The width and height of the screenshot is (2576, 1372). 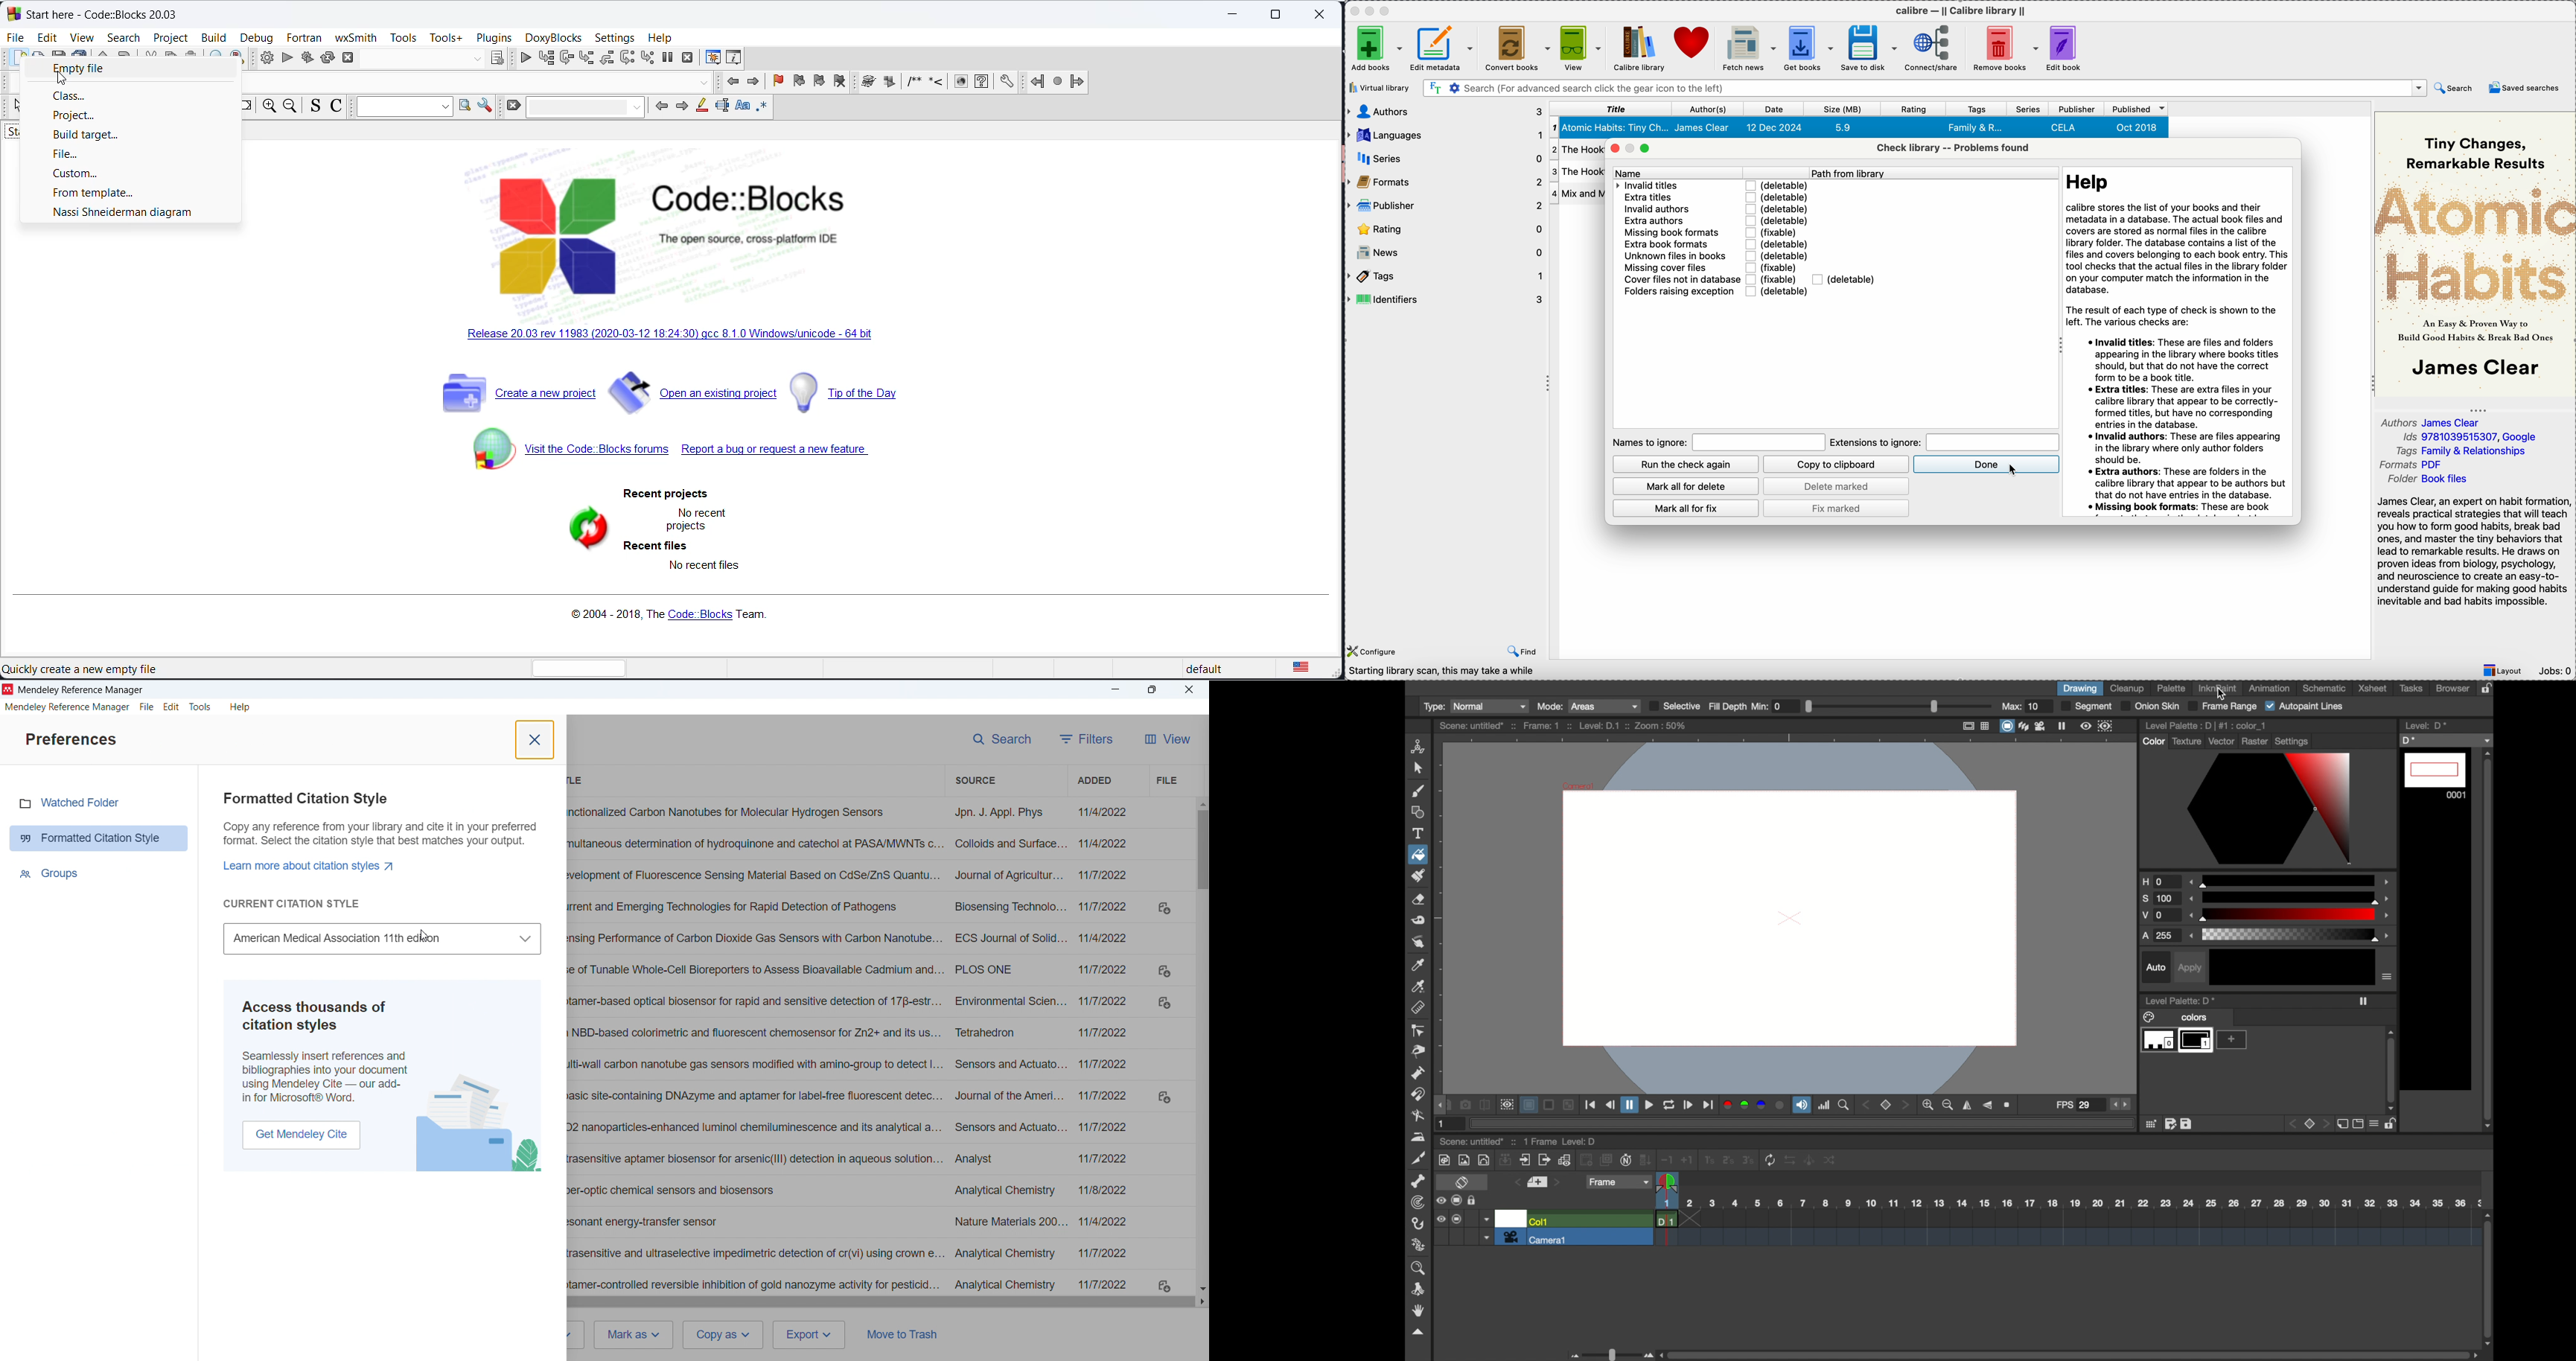 I want to click on save to disk, so click(x=1870, y=48).